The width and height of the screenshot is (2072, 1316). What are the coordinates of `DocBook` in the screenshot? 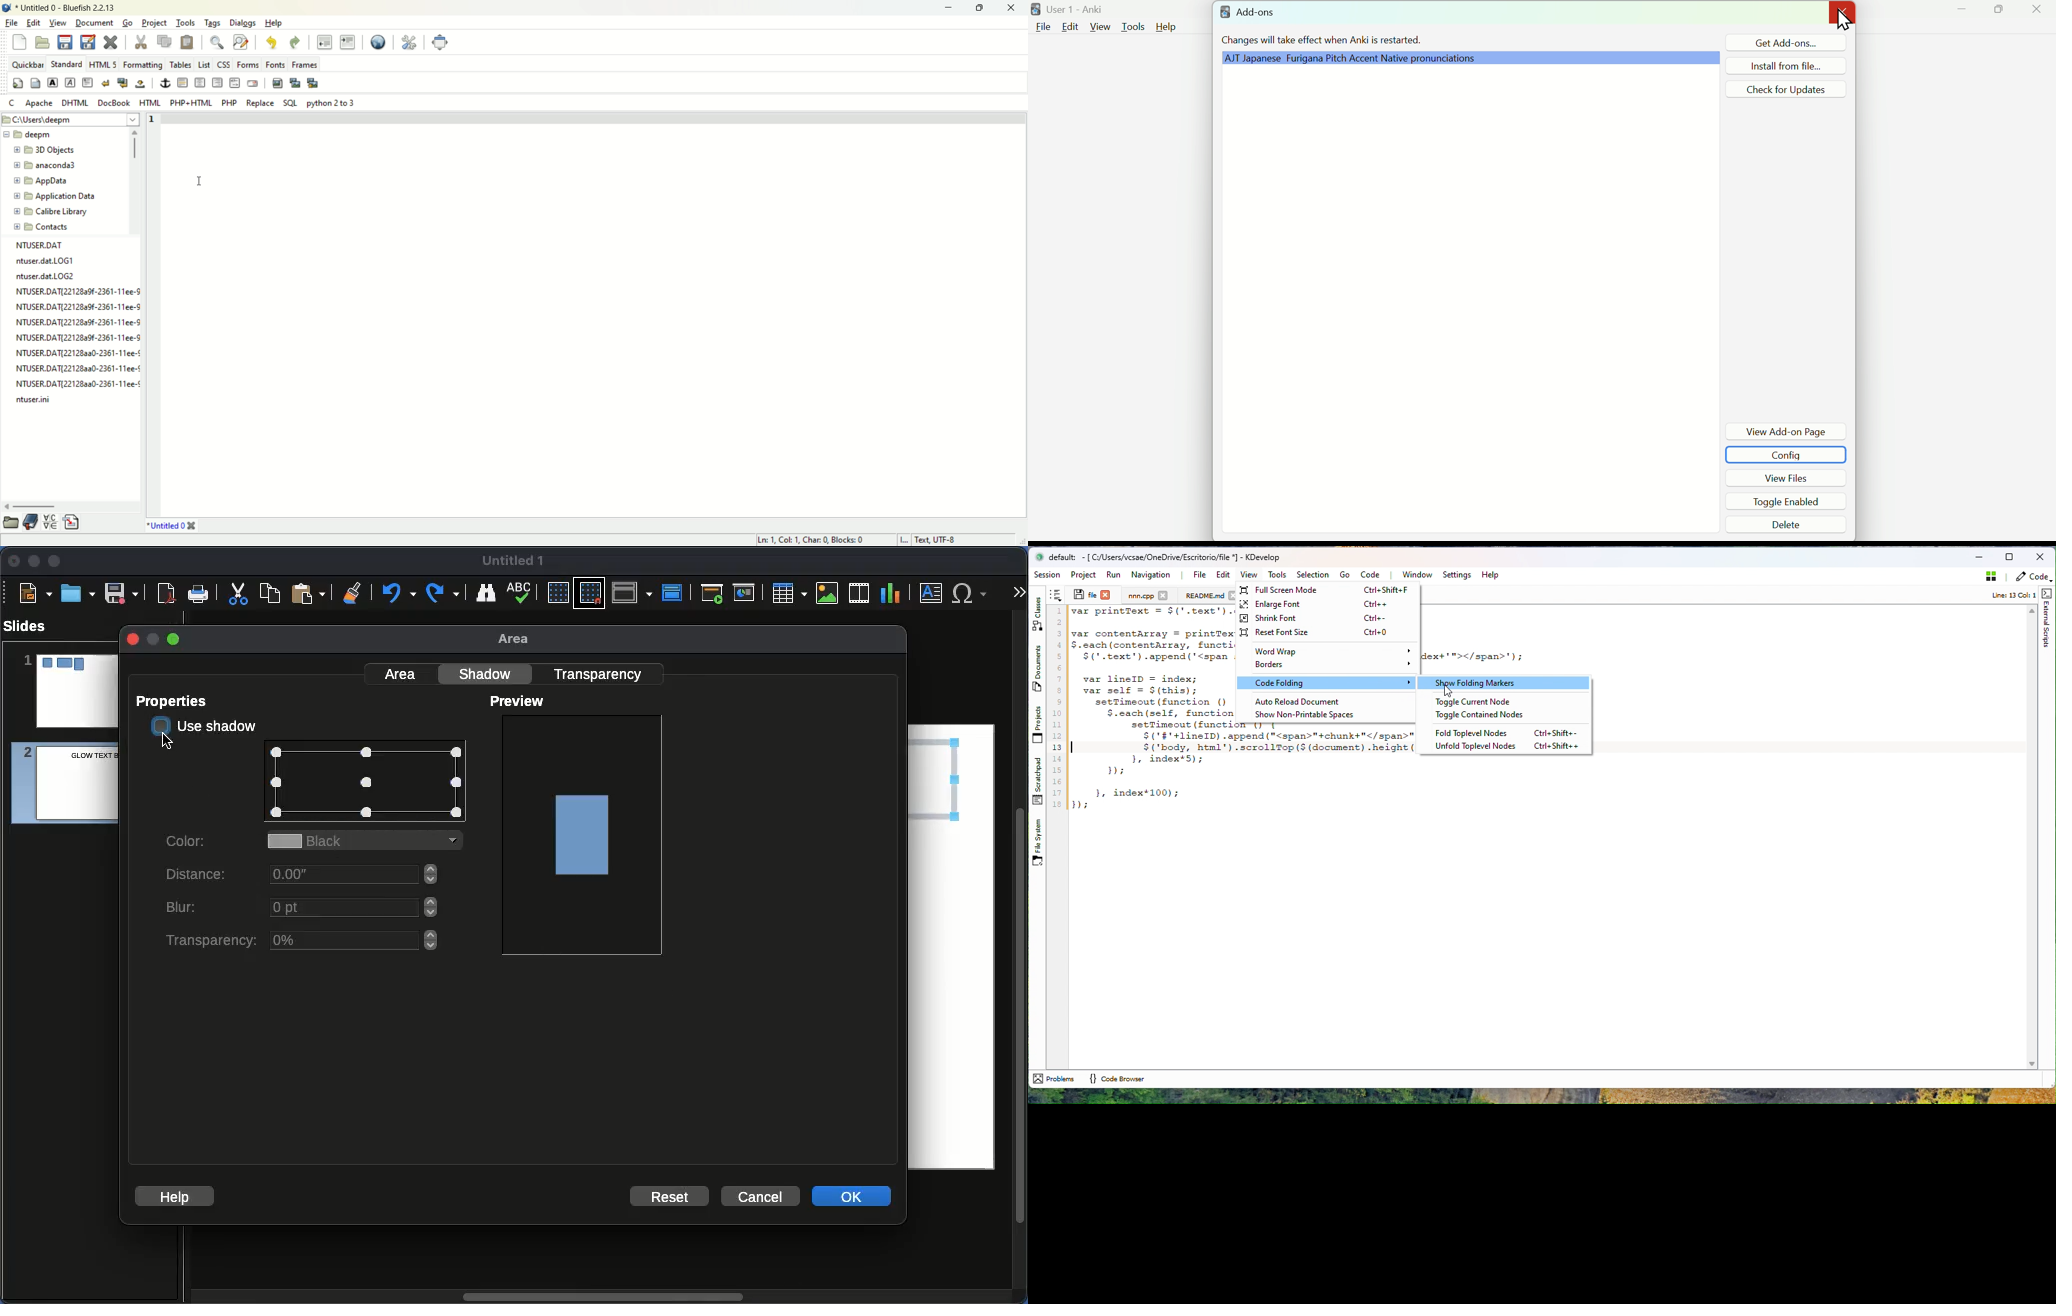 It's located at (115, 104).